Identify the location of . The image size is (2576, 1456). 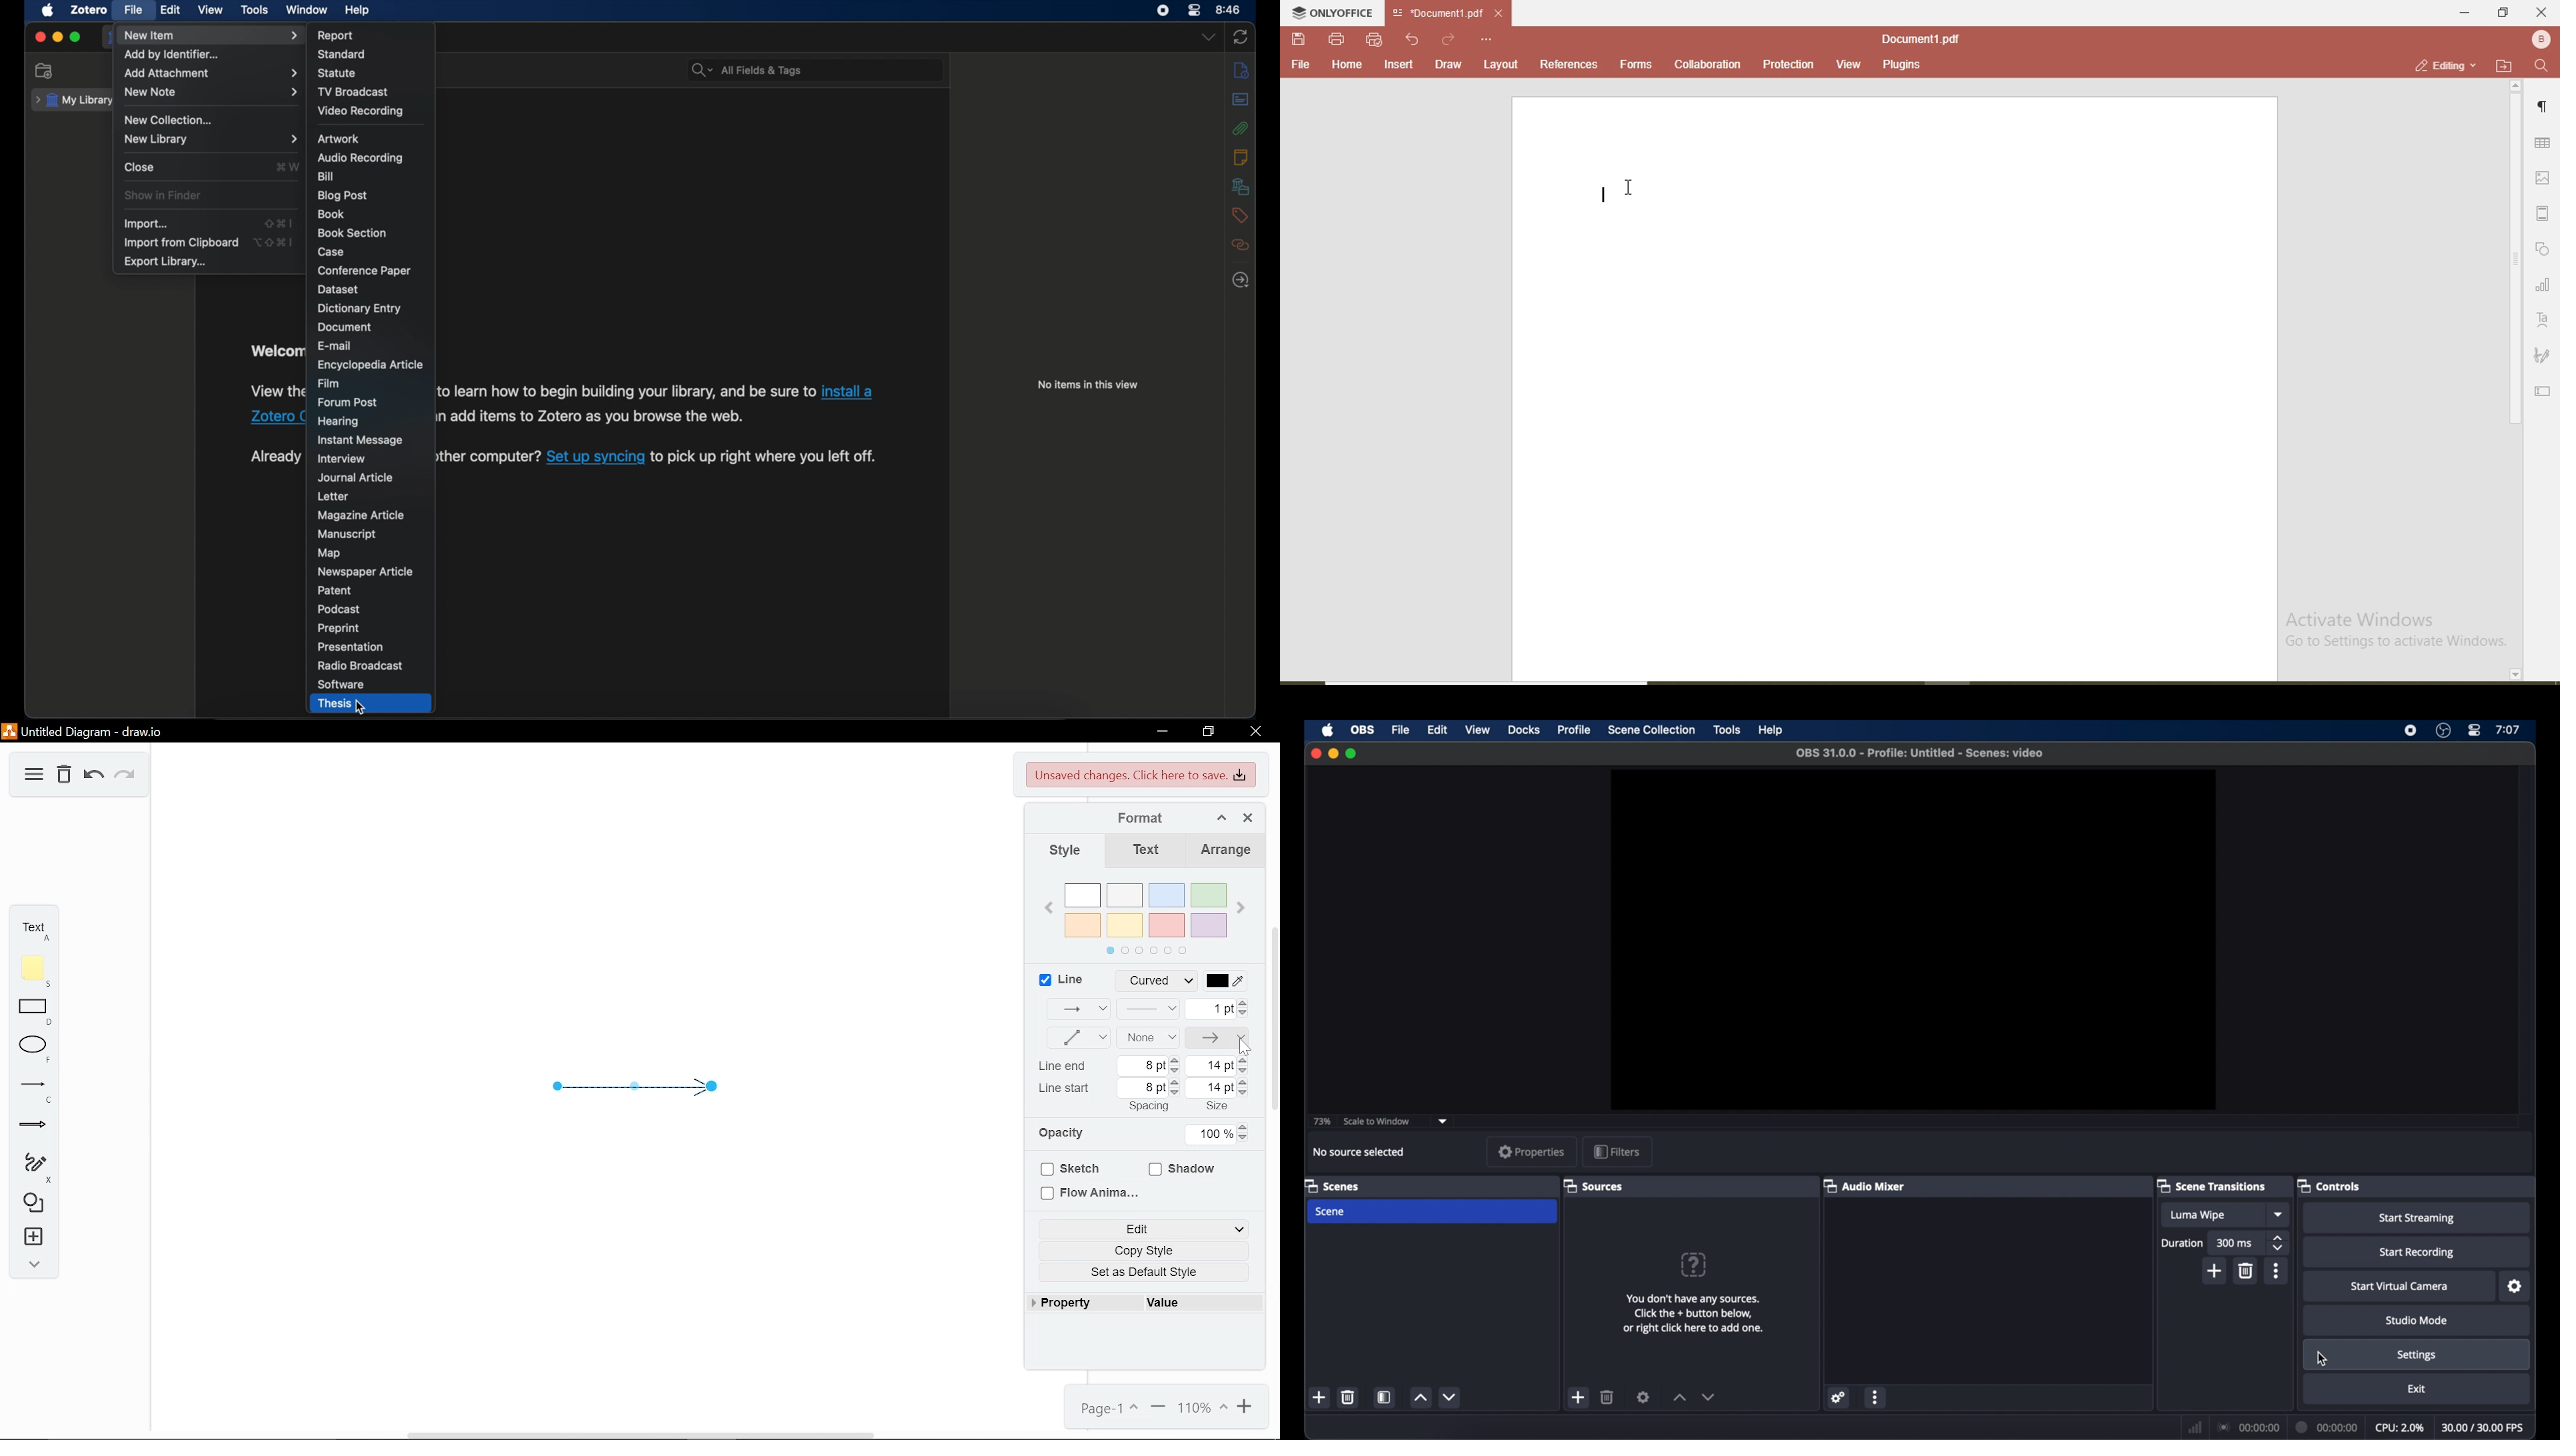
(1693, 1265).